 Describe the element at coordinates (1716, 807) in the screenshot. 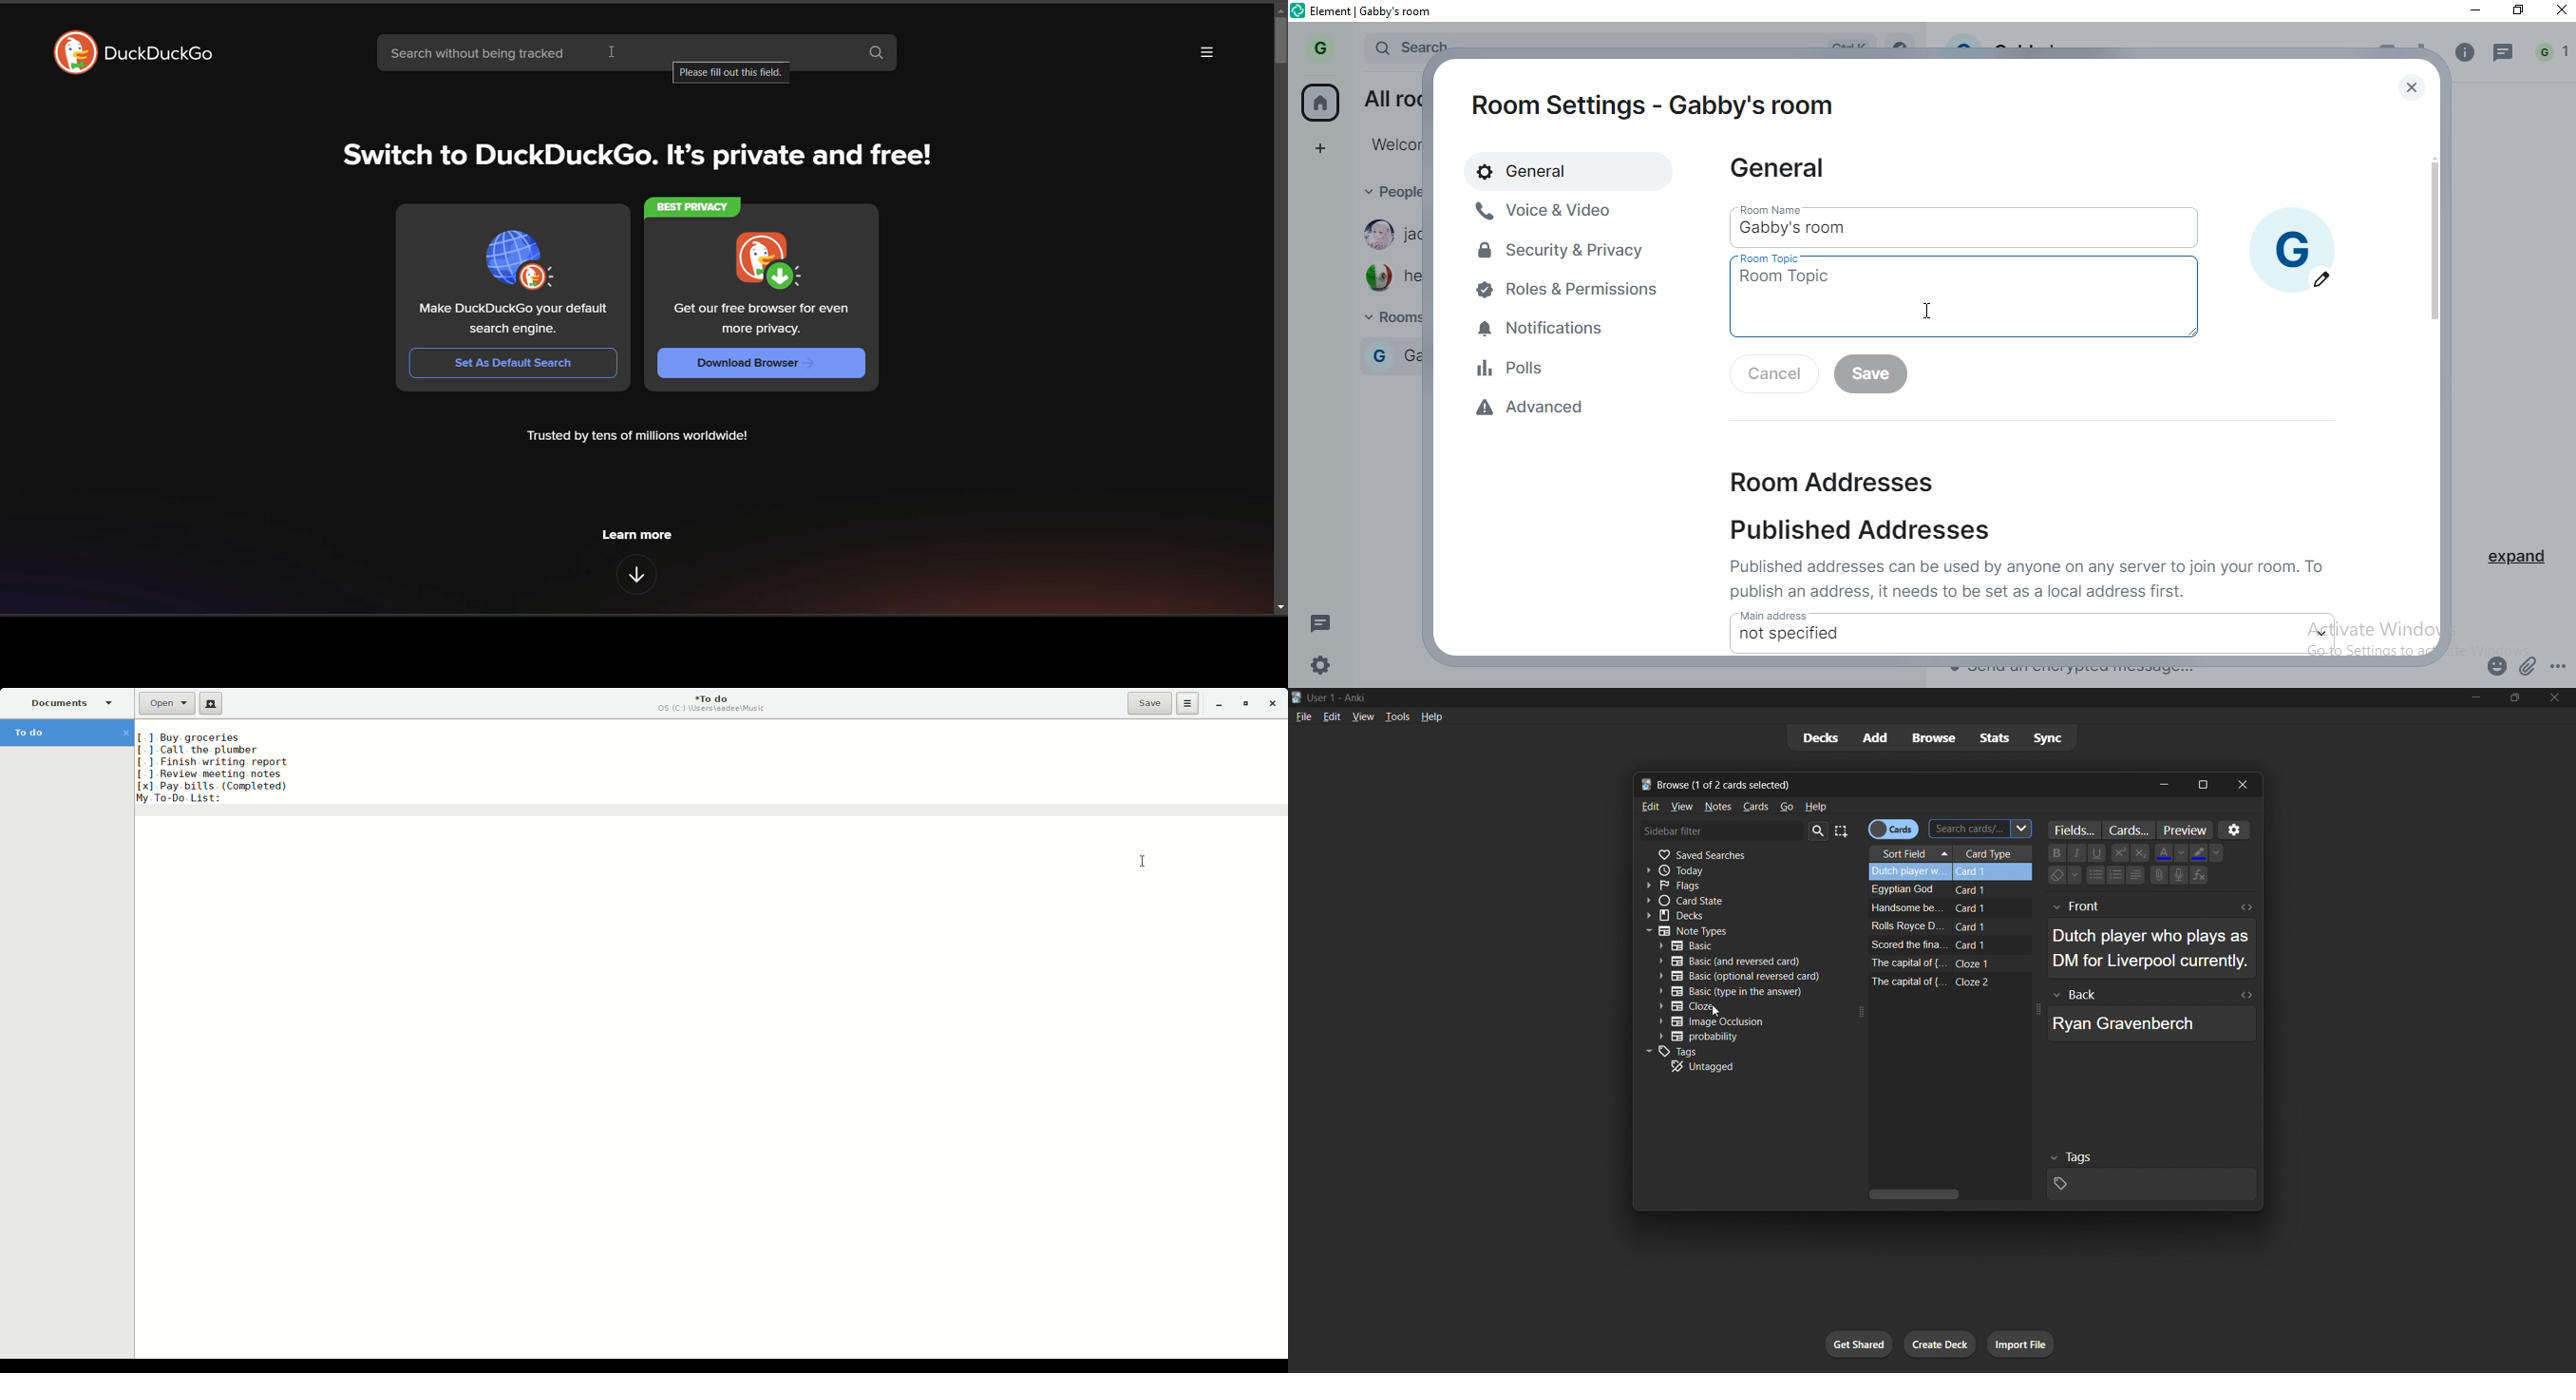

I see `notes` at that location.